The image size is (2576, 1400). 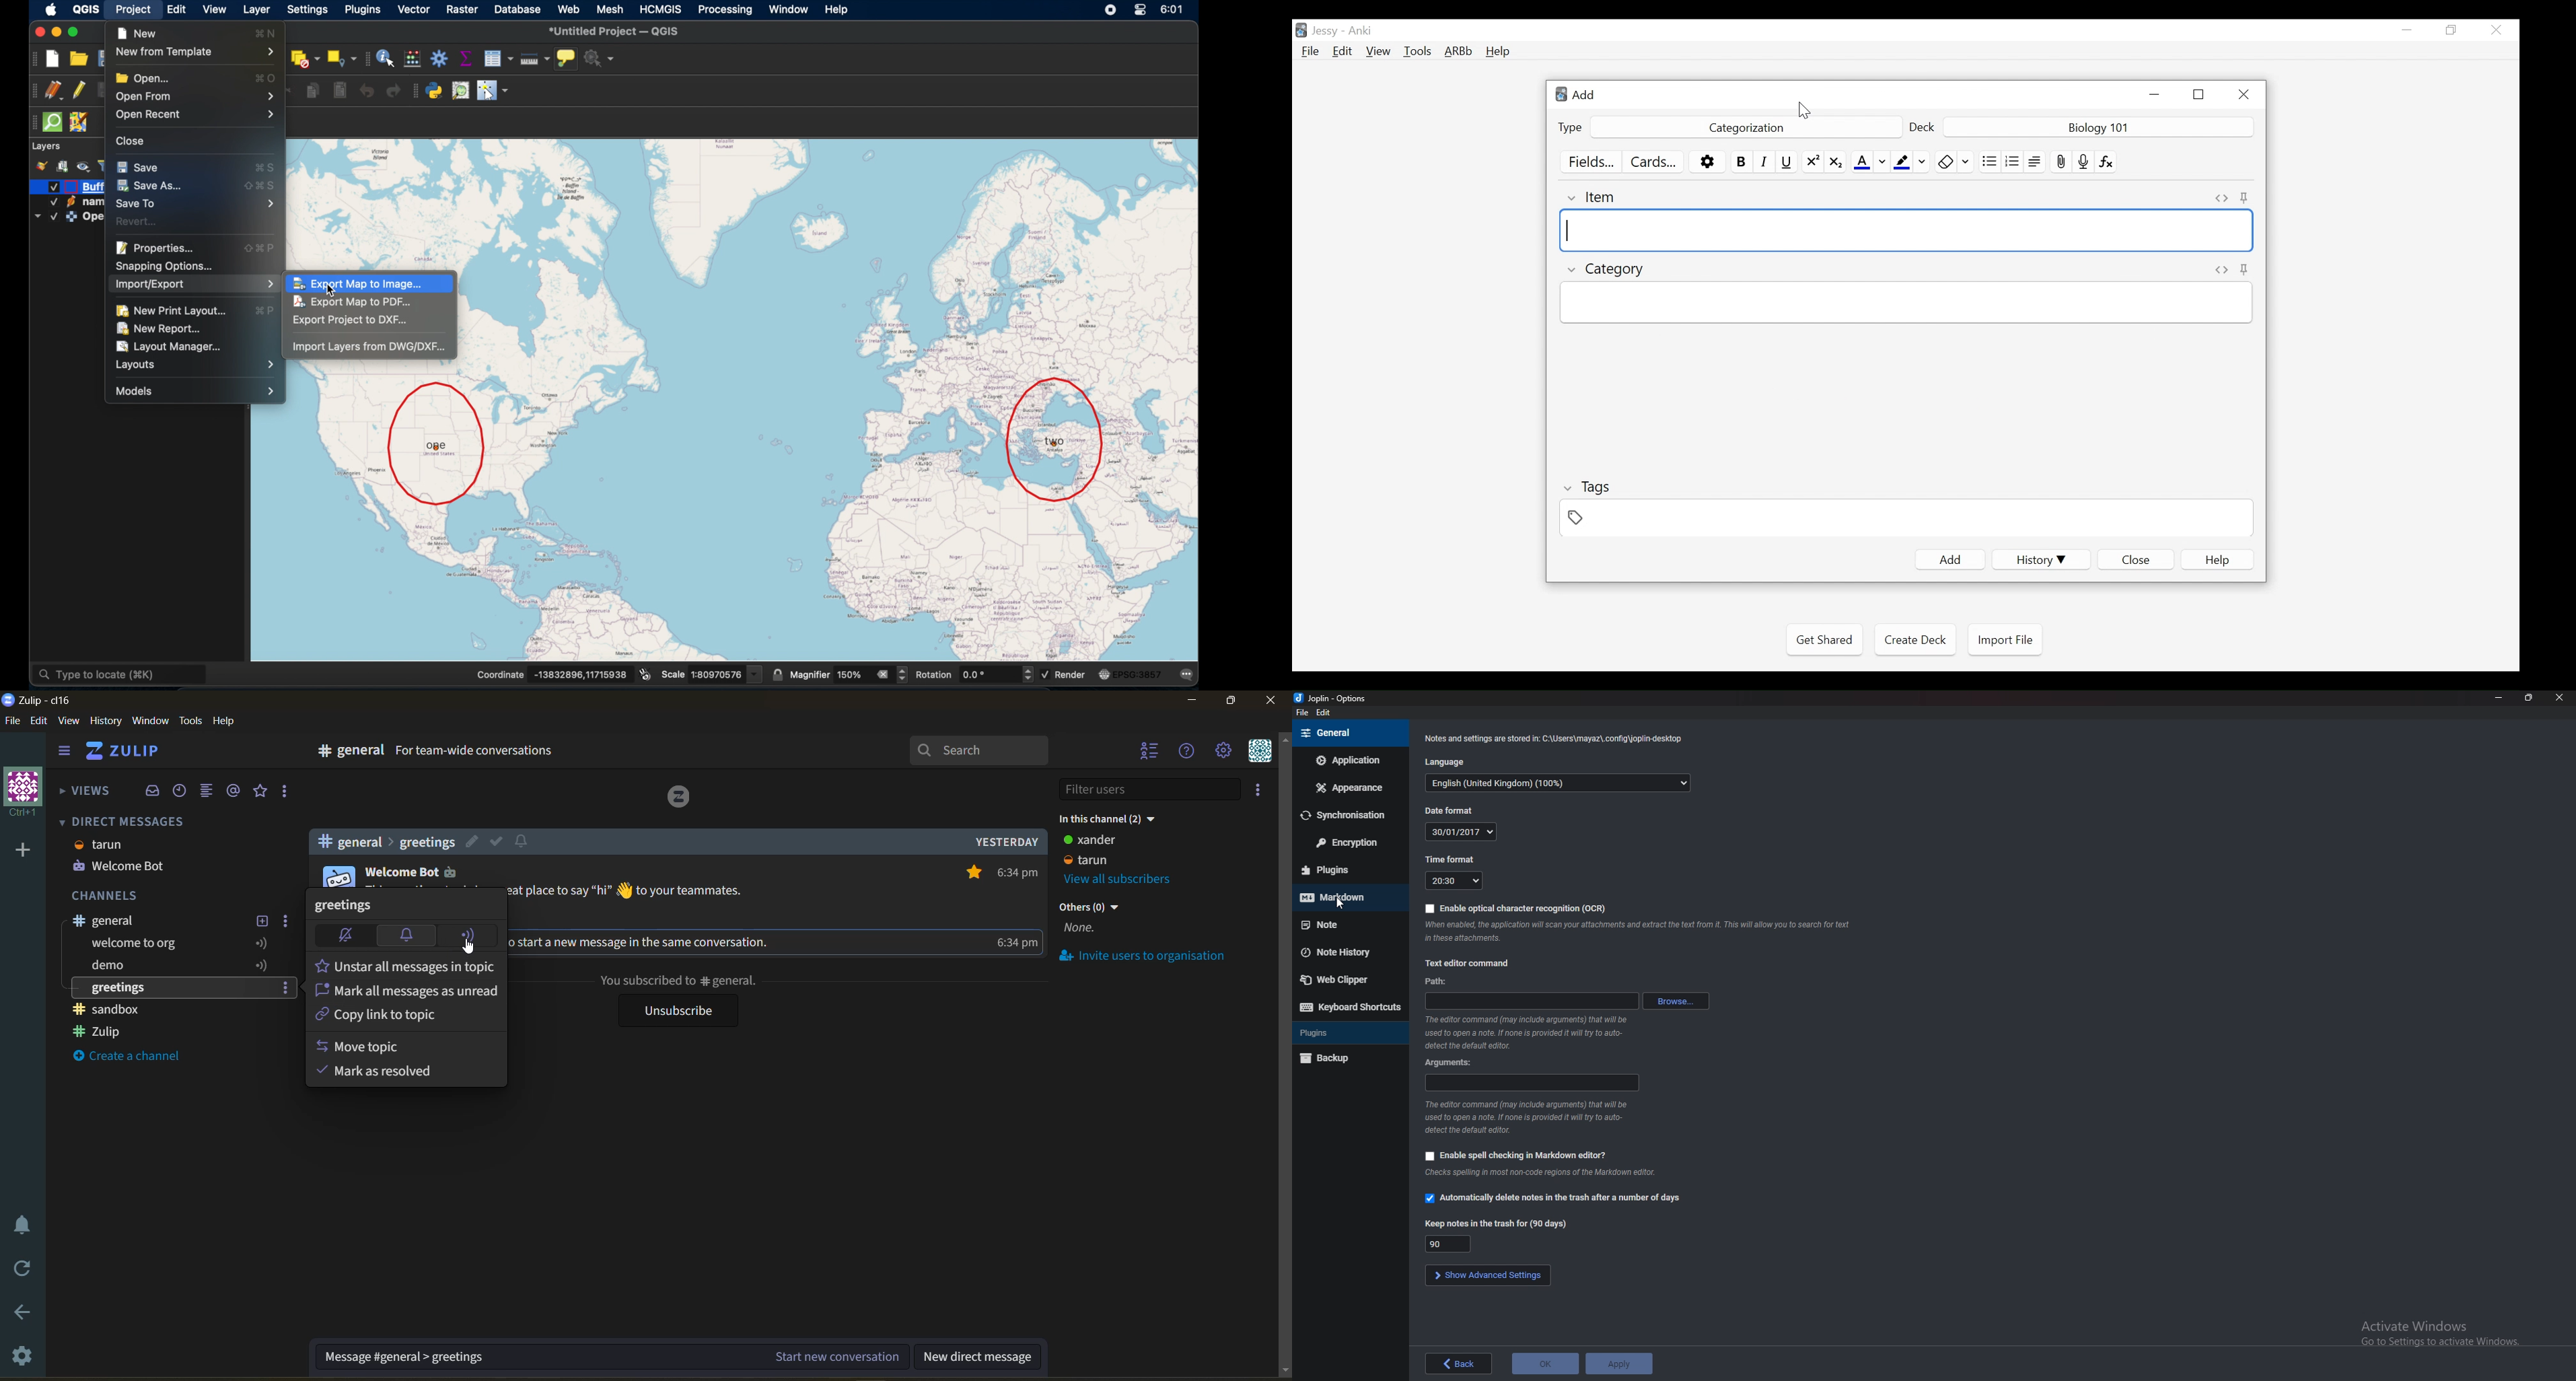 I want to click on Automatically delete notes, so click(x=1560, y=1198).